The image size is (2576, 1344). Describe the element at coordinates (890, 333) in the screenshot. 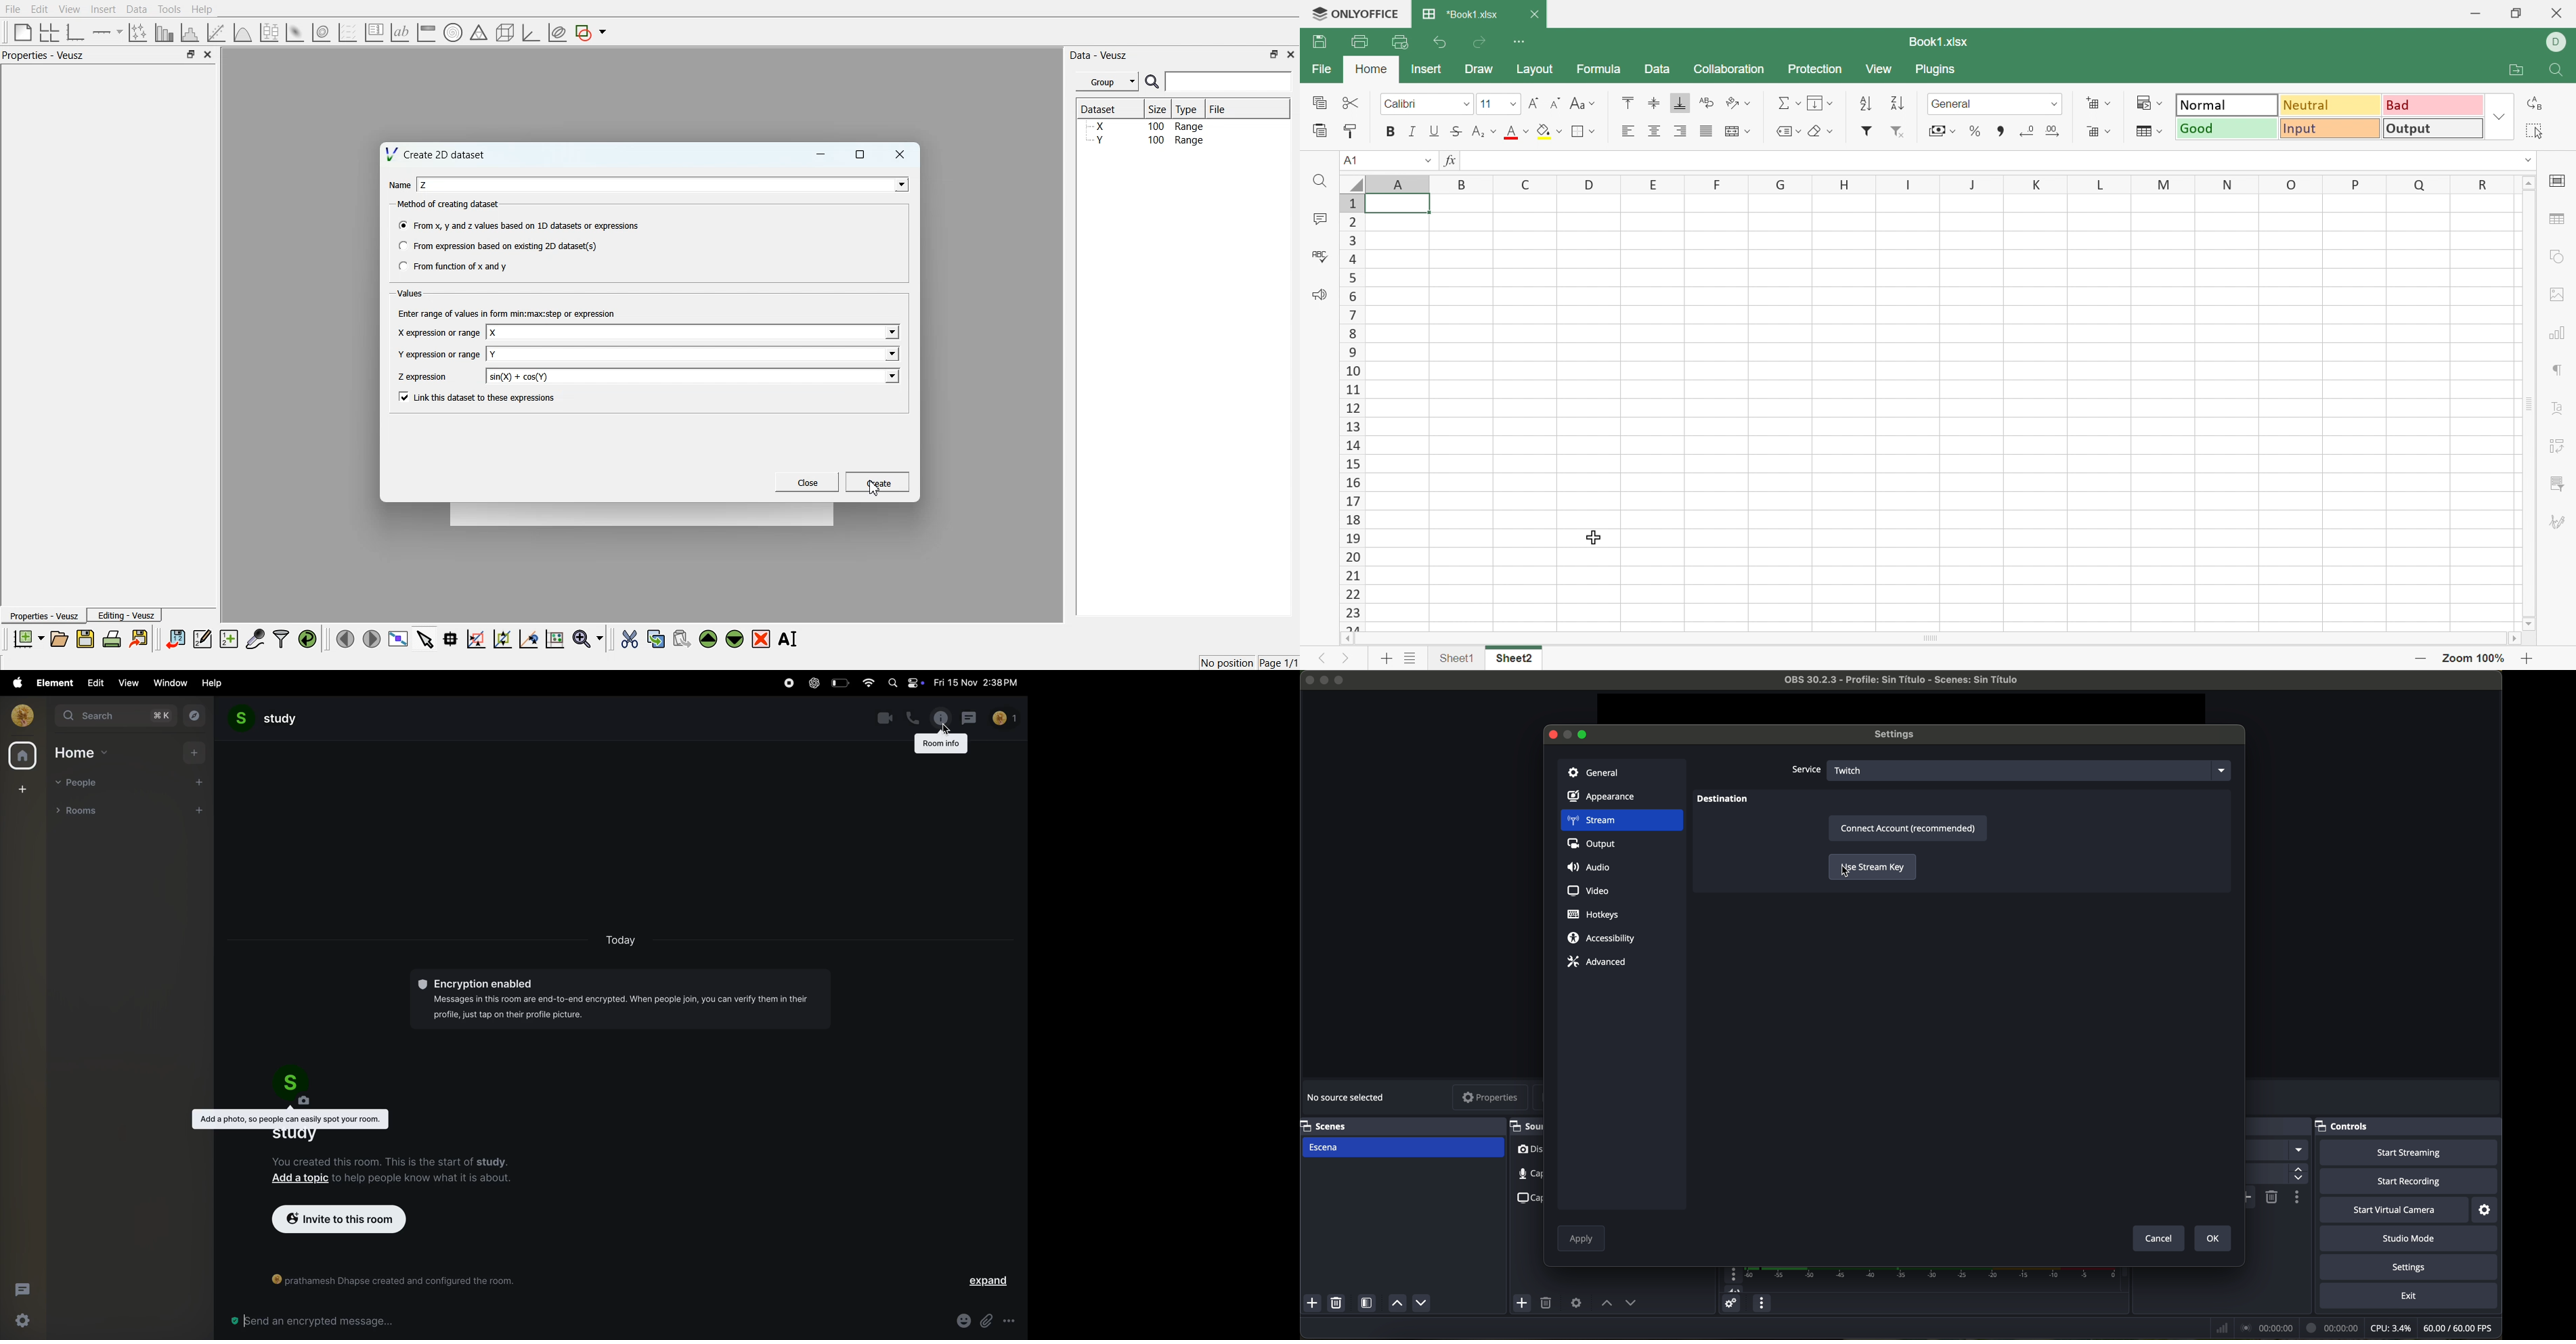

I see `Drop down` at that location.